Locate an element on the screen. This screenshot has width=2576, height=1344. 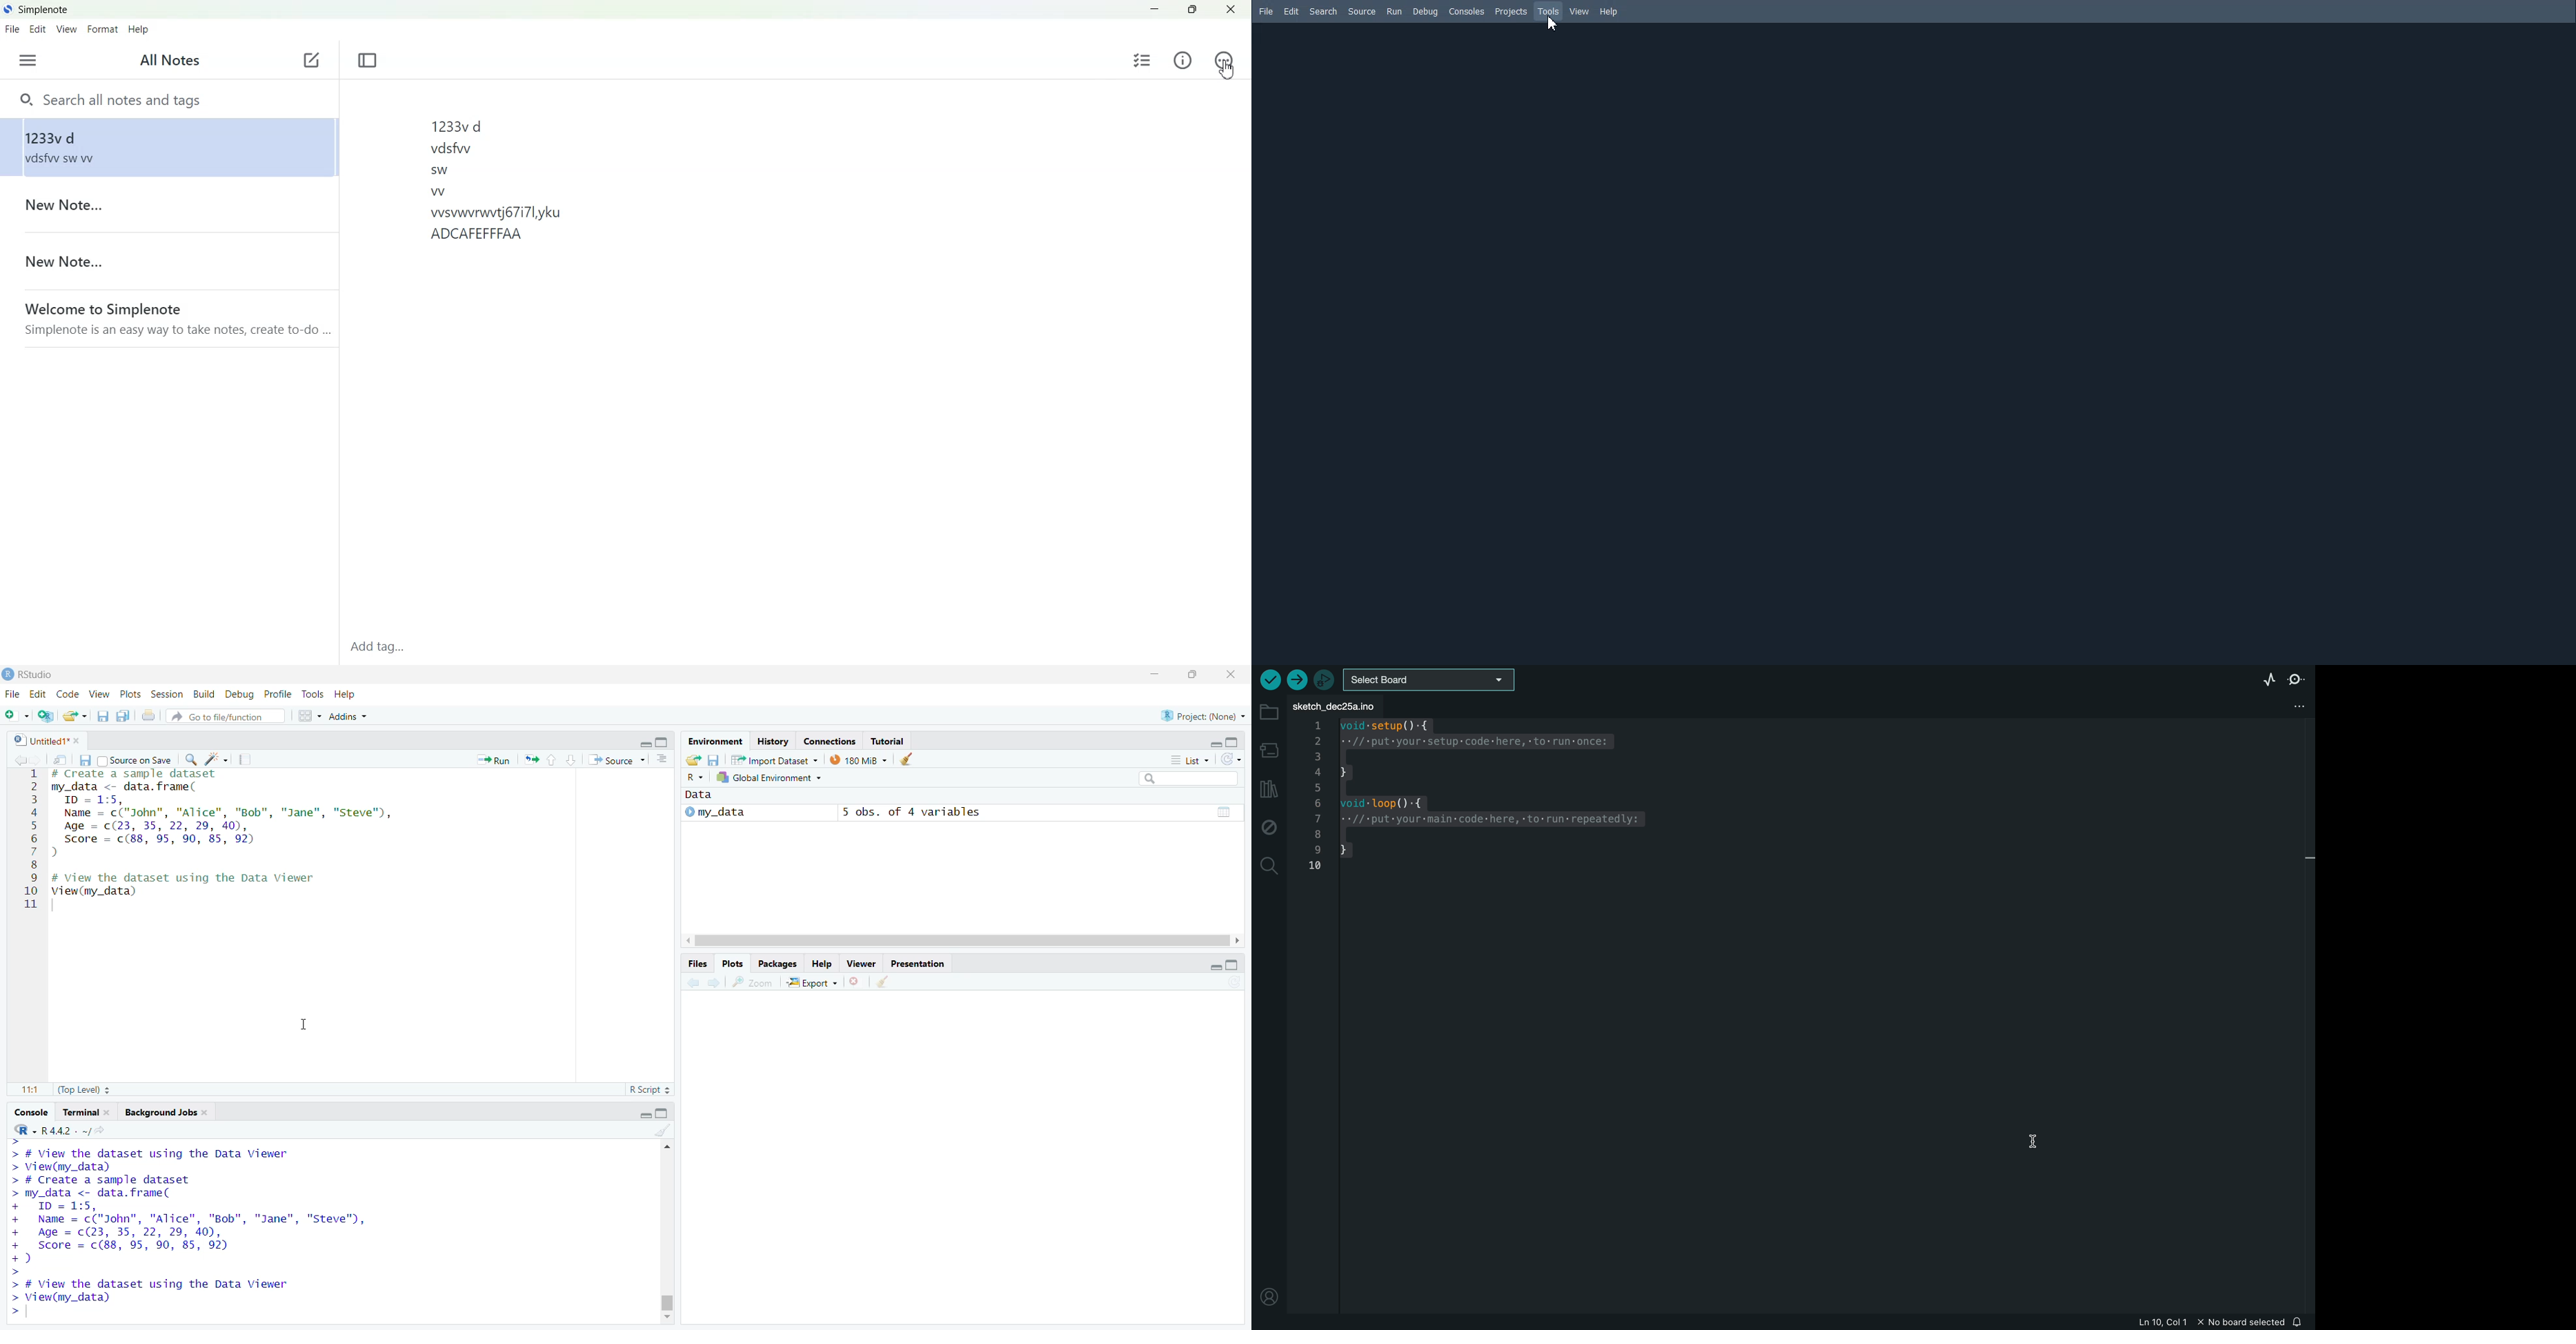
Connection is located at coordinates (828, 743).